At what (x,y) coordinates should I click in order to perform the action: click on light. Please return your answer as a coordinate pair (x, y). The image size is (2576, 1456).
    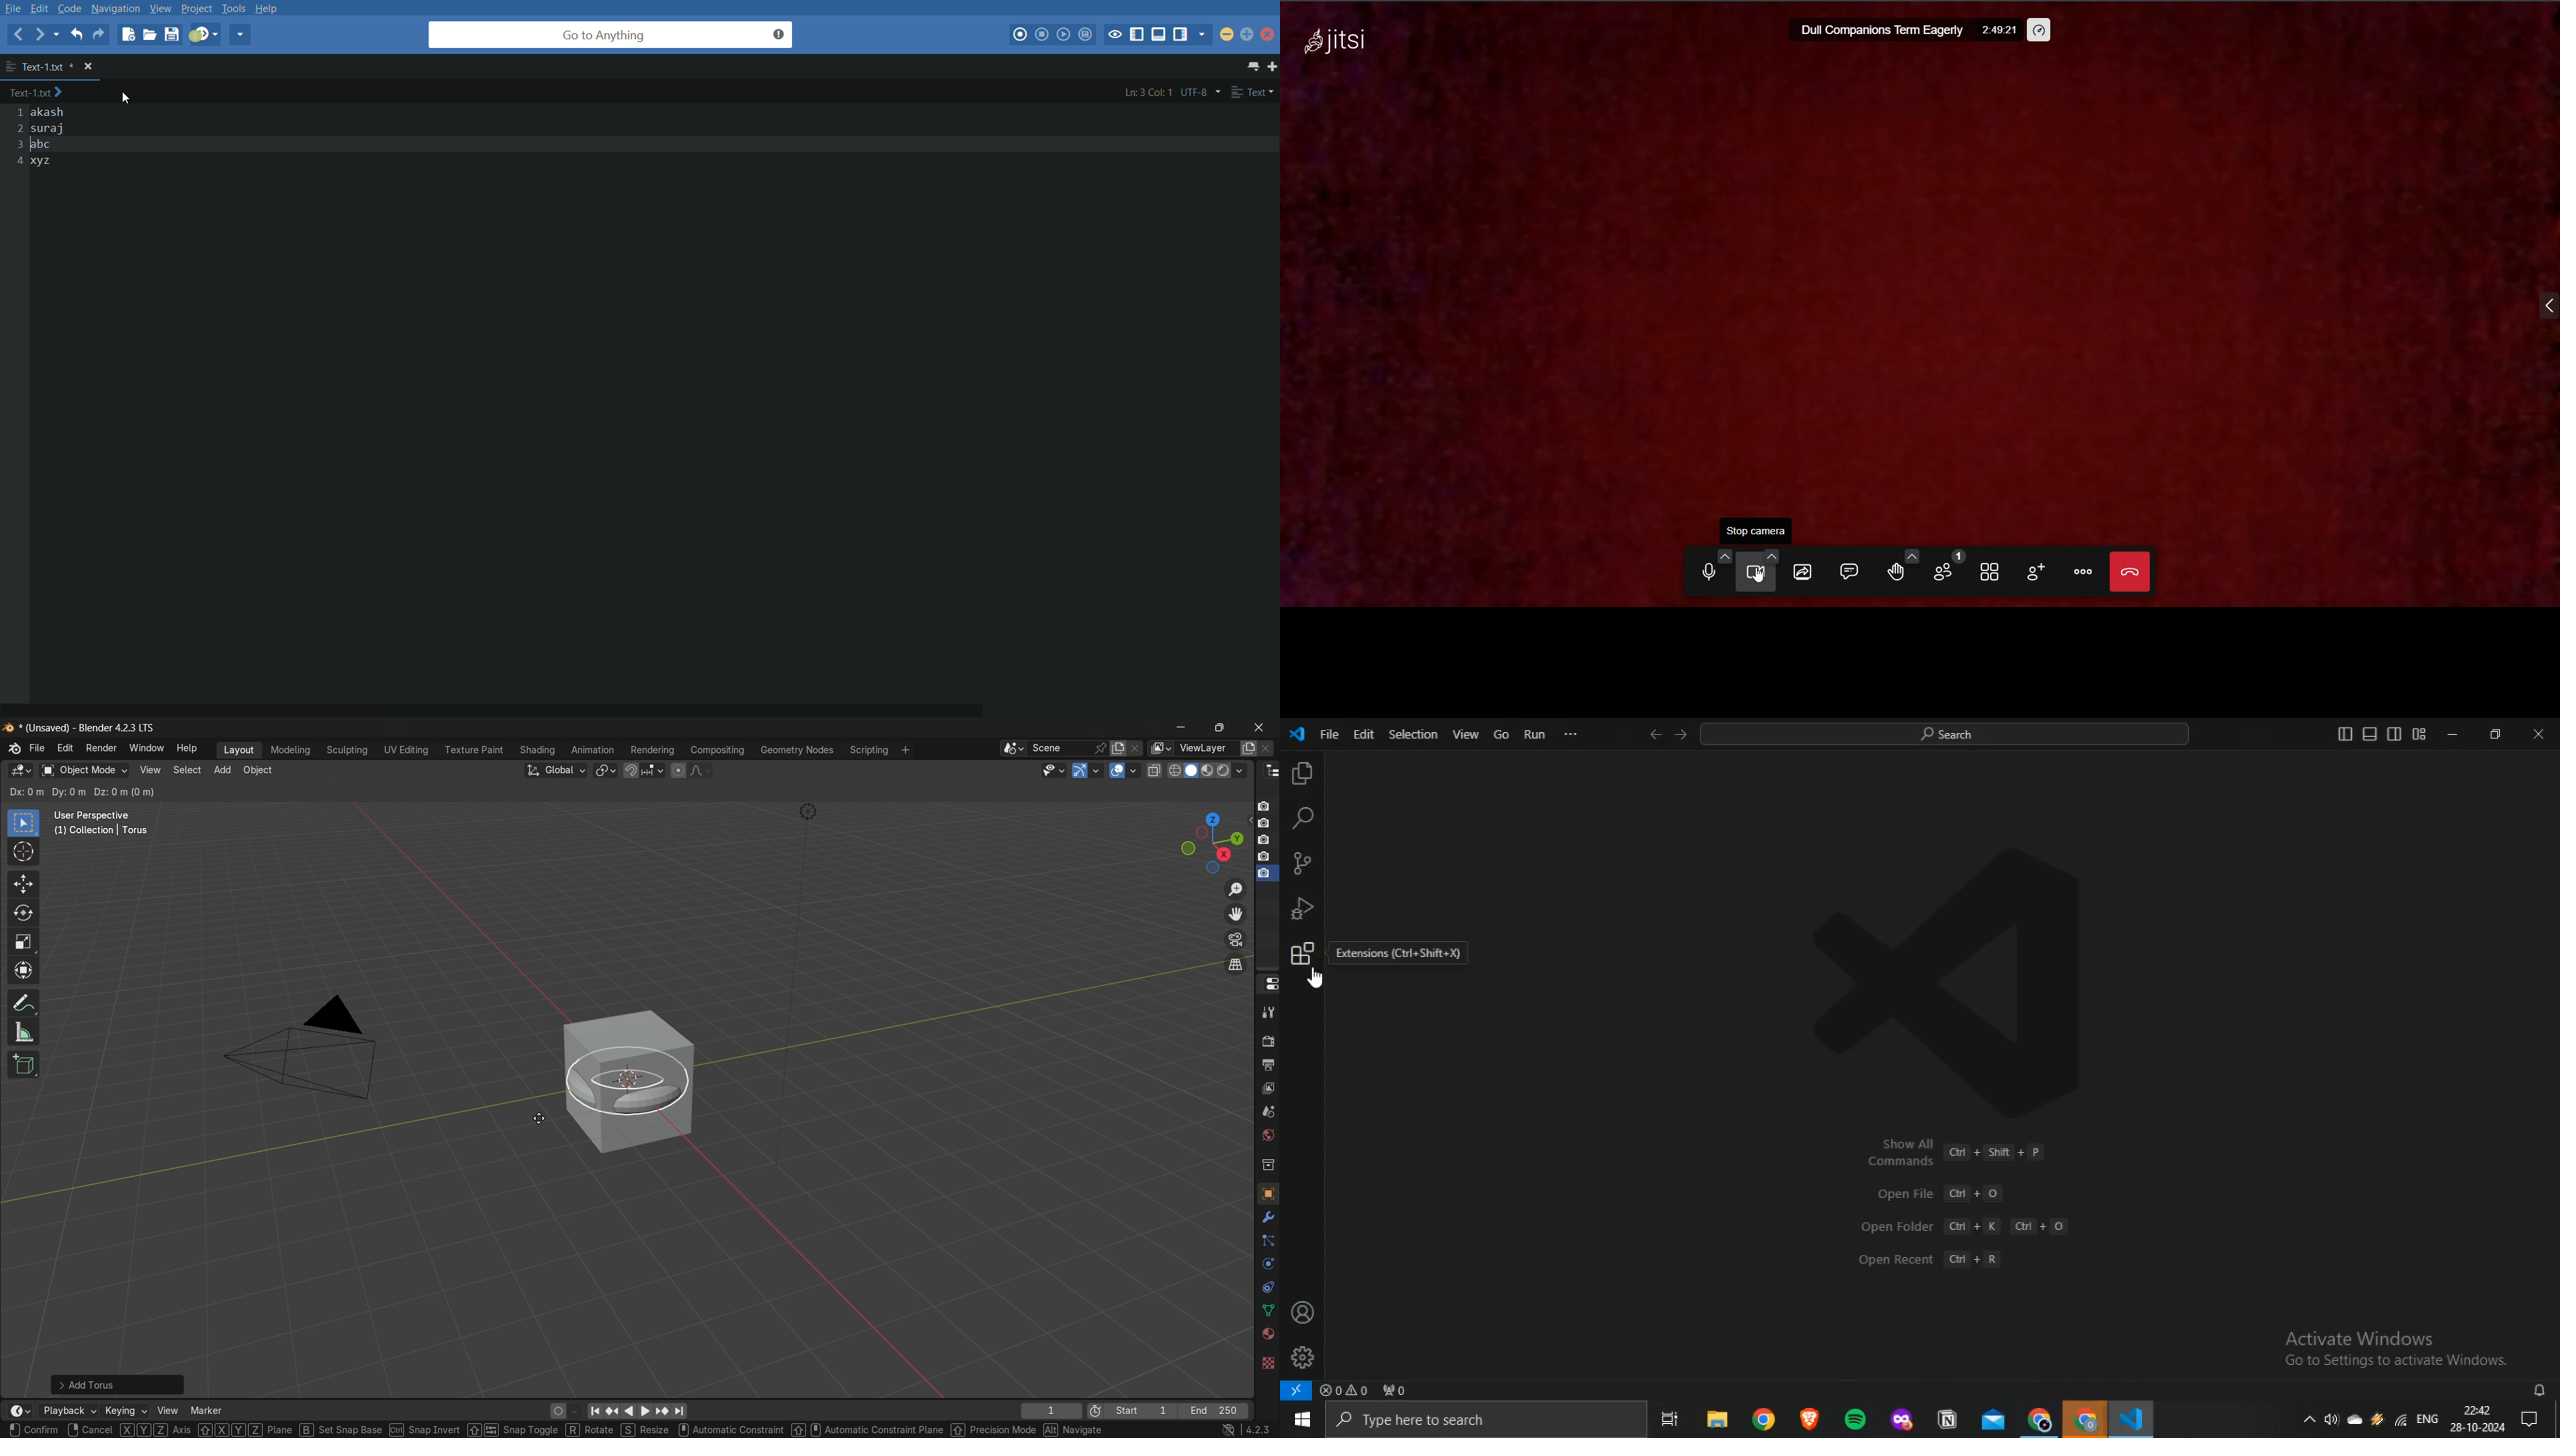
    Looking at the image, I should click on (807, 812).